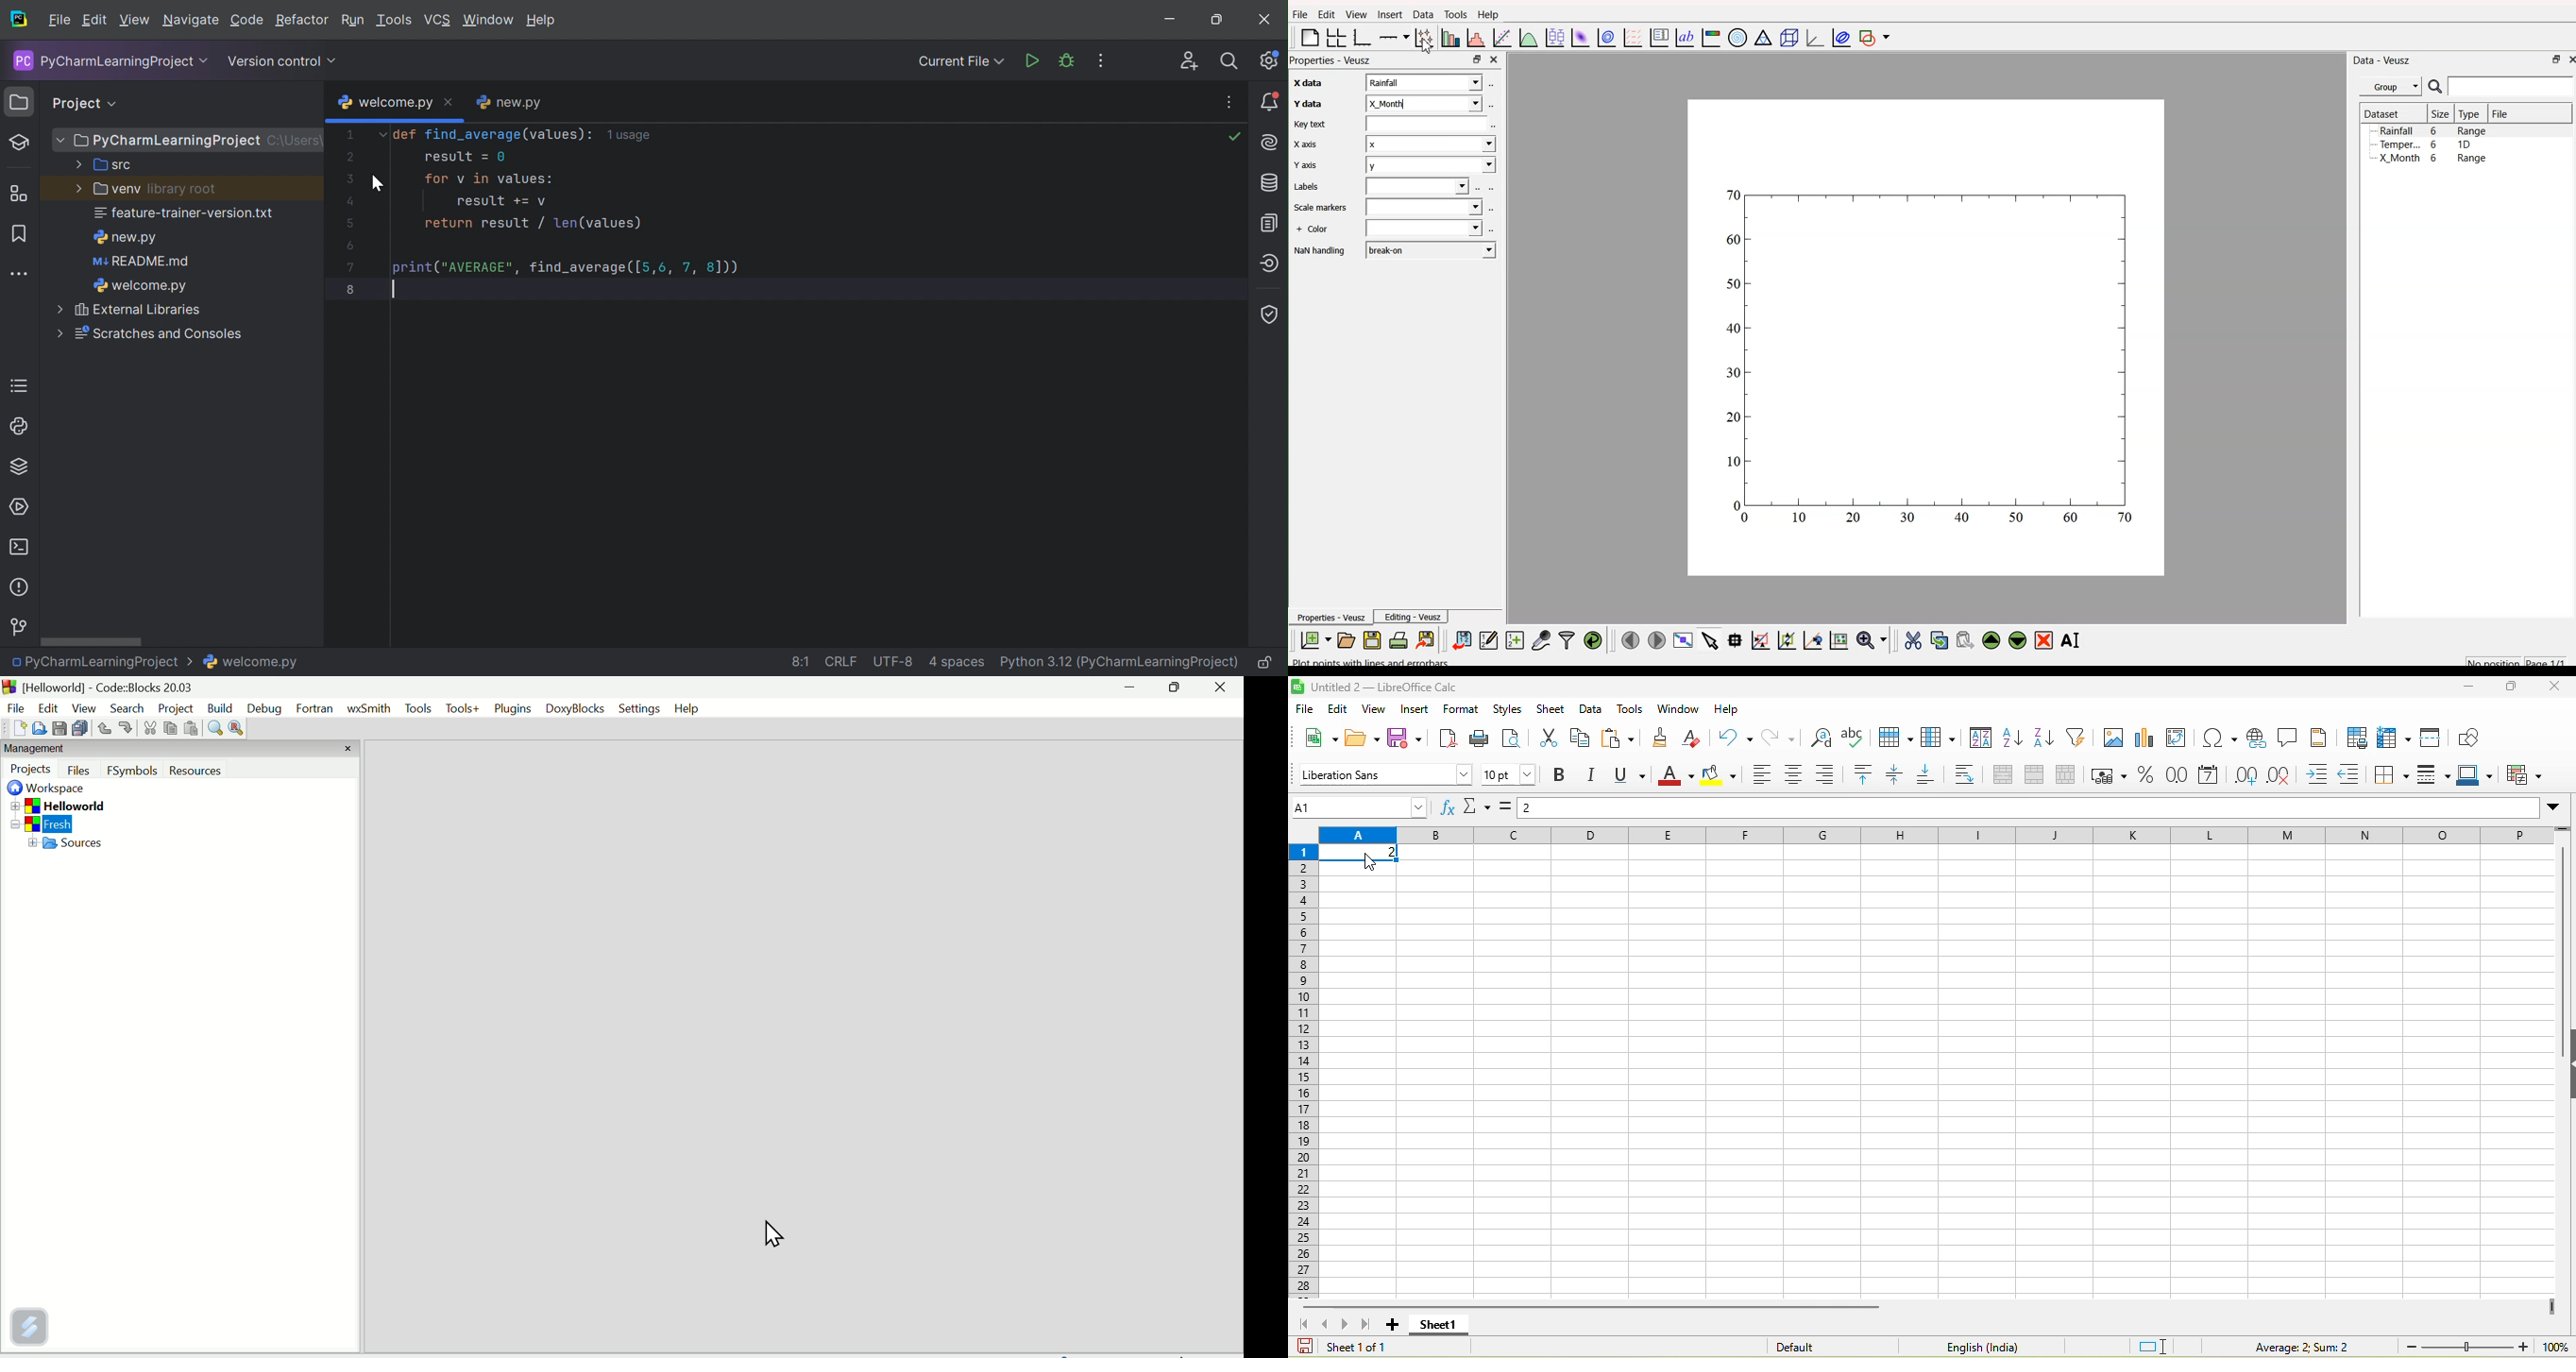 This screenshot has width=2576, height=1372. What do you see at coordinates (32, 769) in the screenshot?
I see `Projects` at bounding box center [32, 769].